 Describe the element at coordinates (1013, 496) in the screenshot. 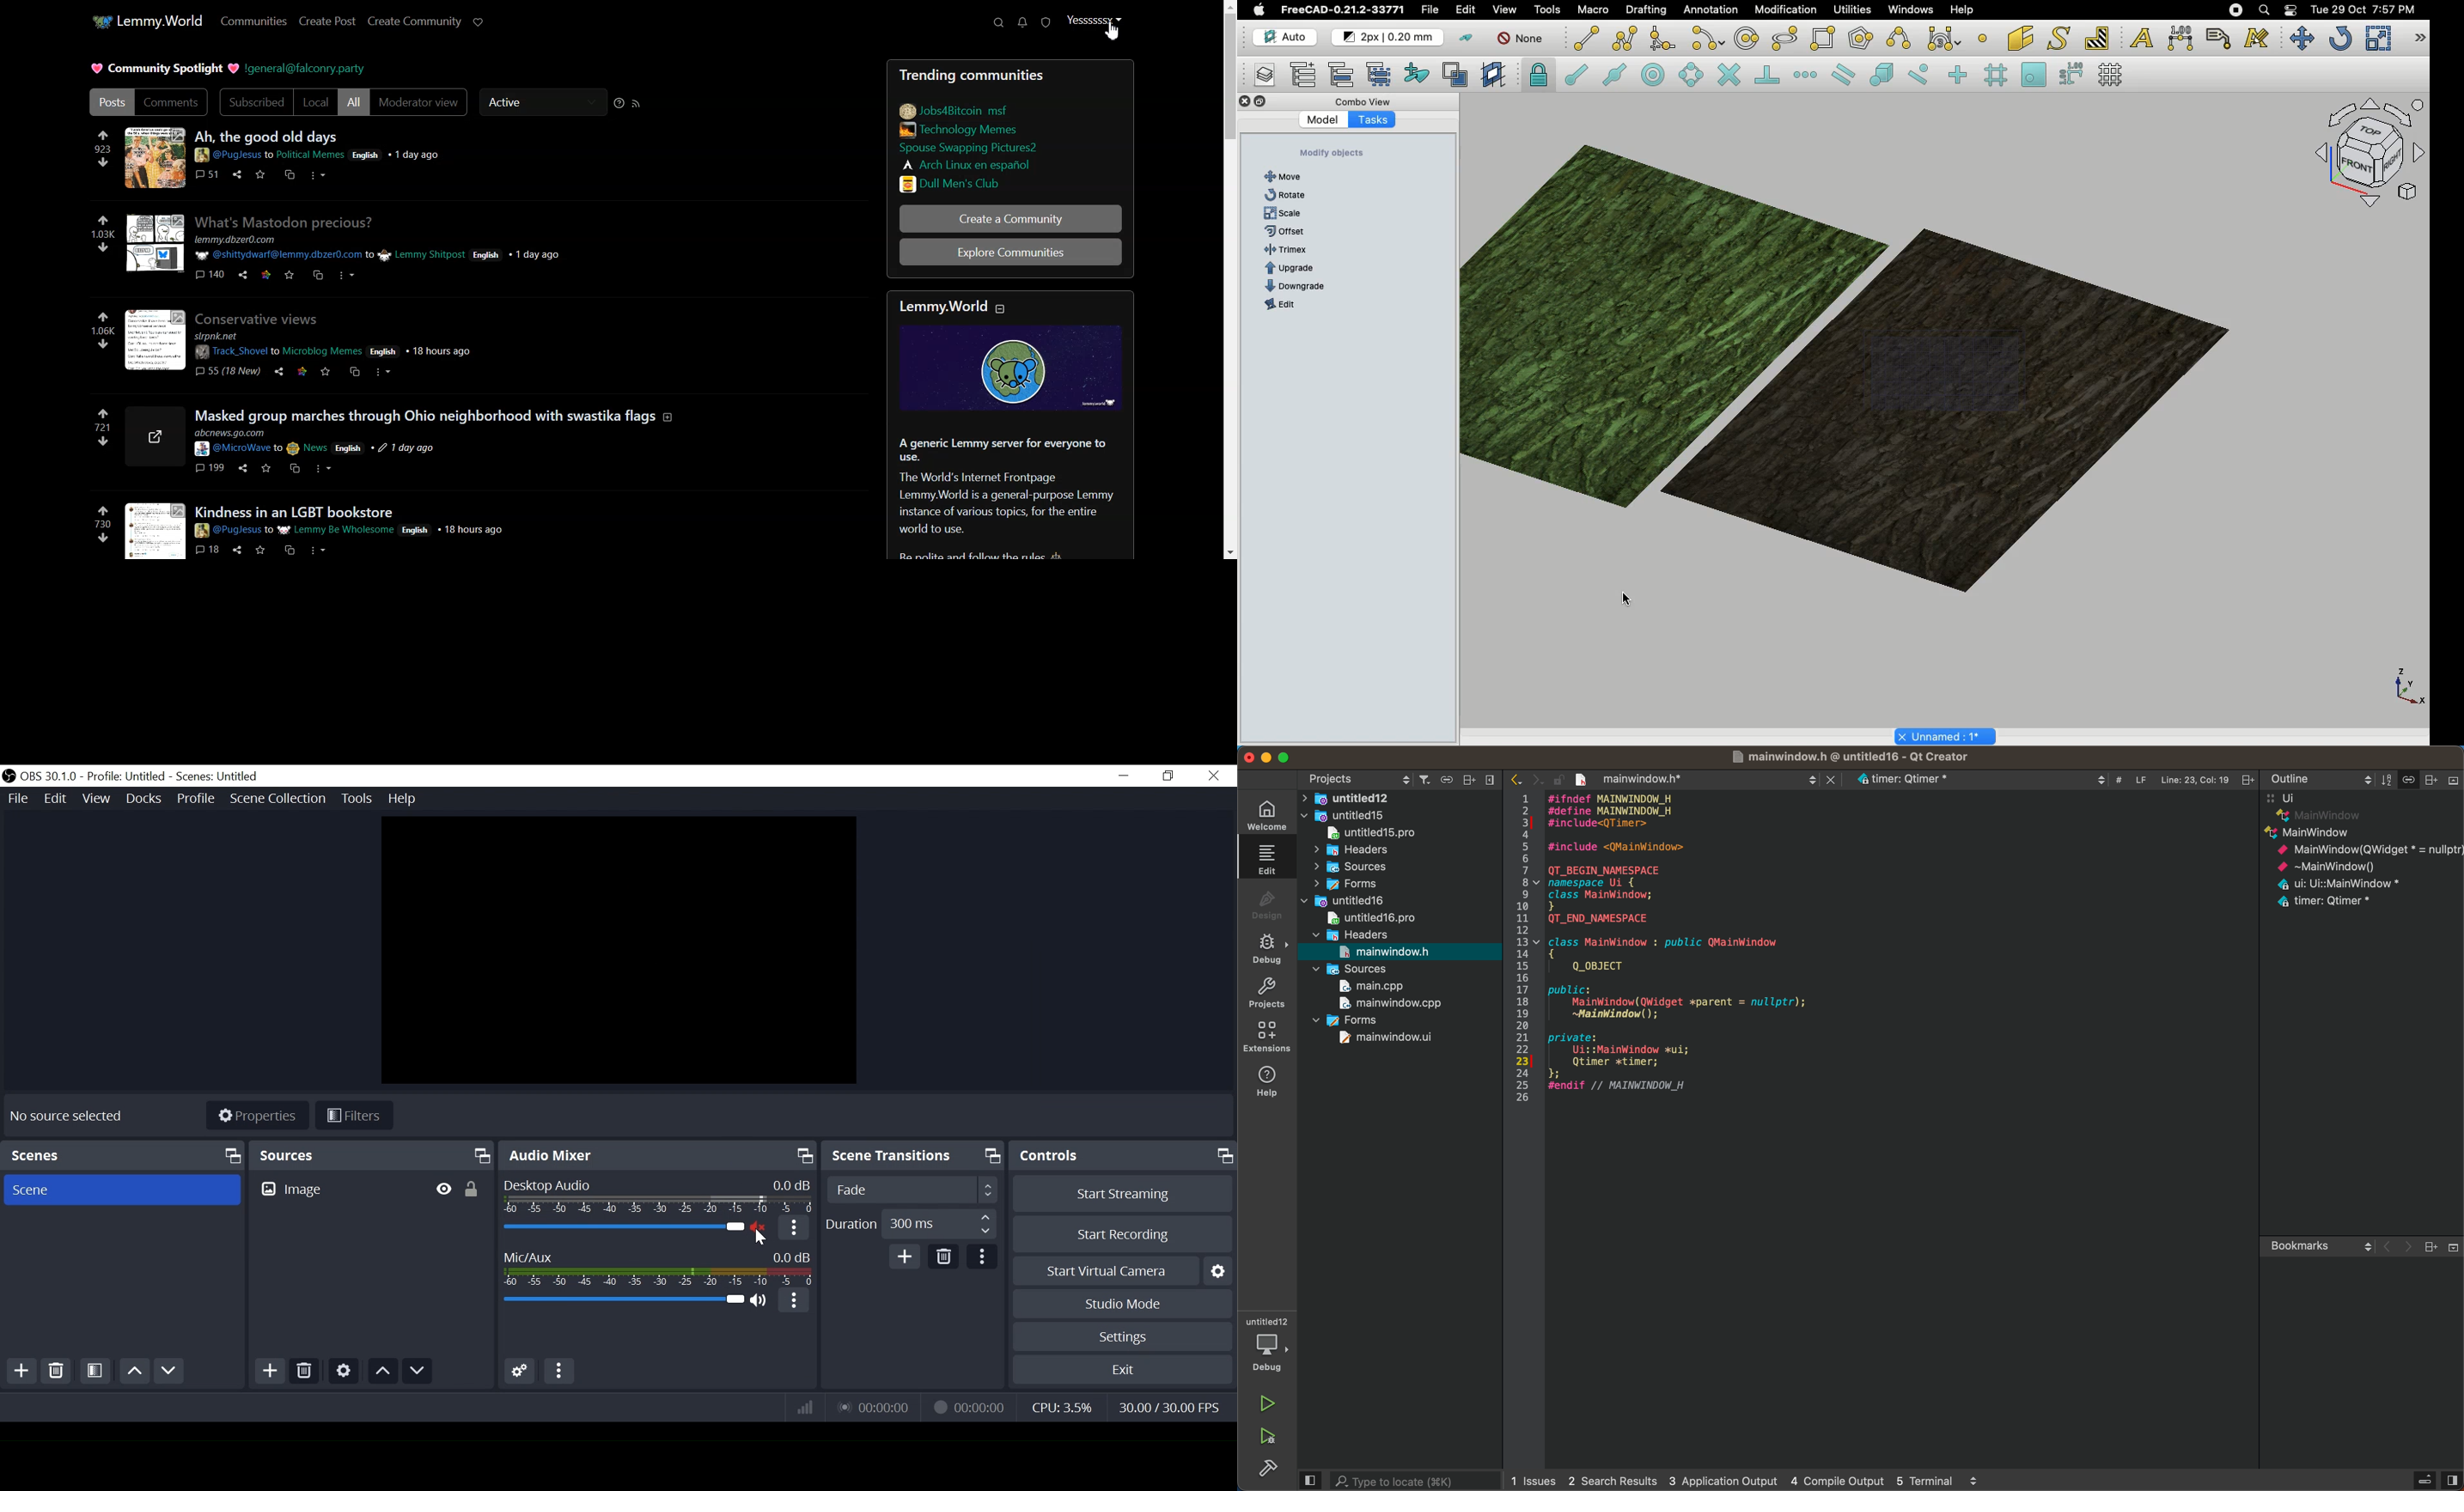

I see `Text` at that location.